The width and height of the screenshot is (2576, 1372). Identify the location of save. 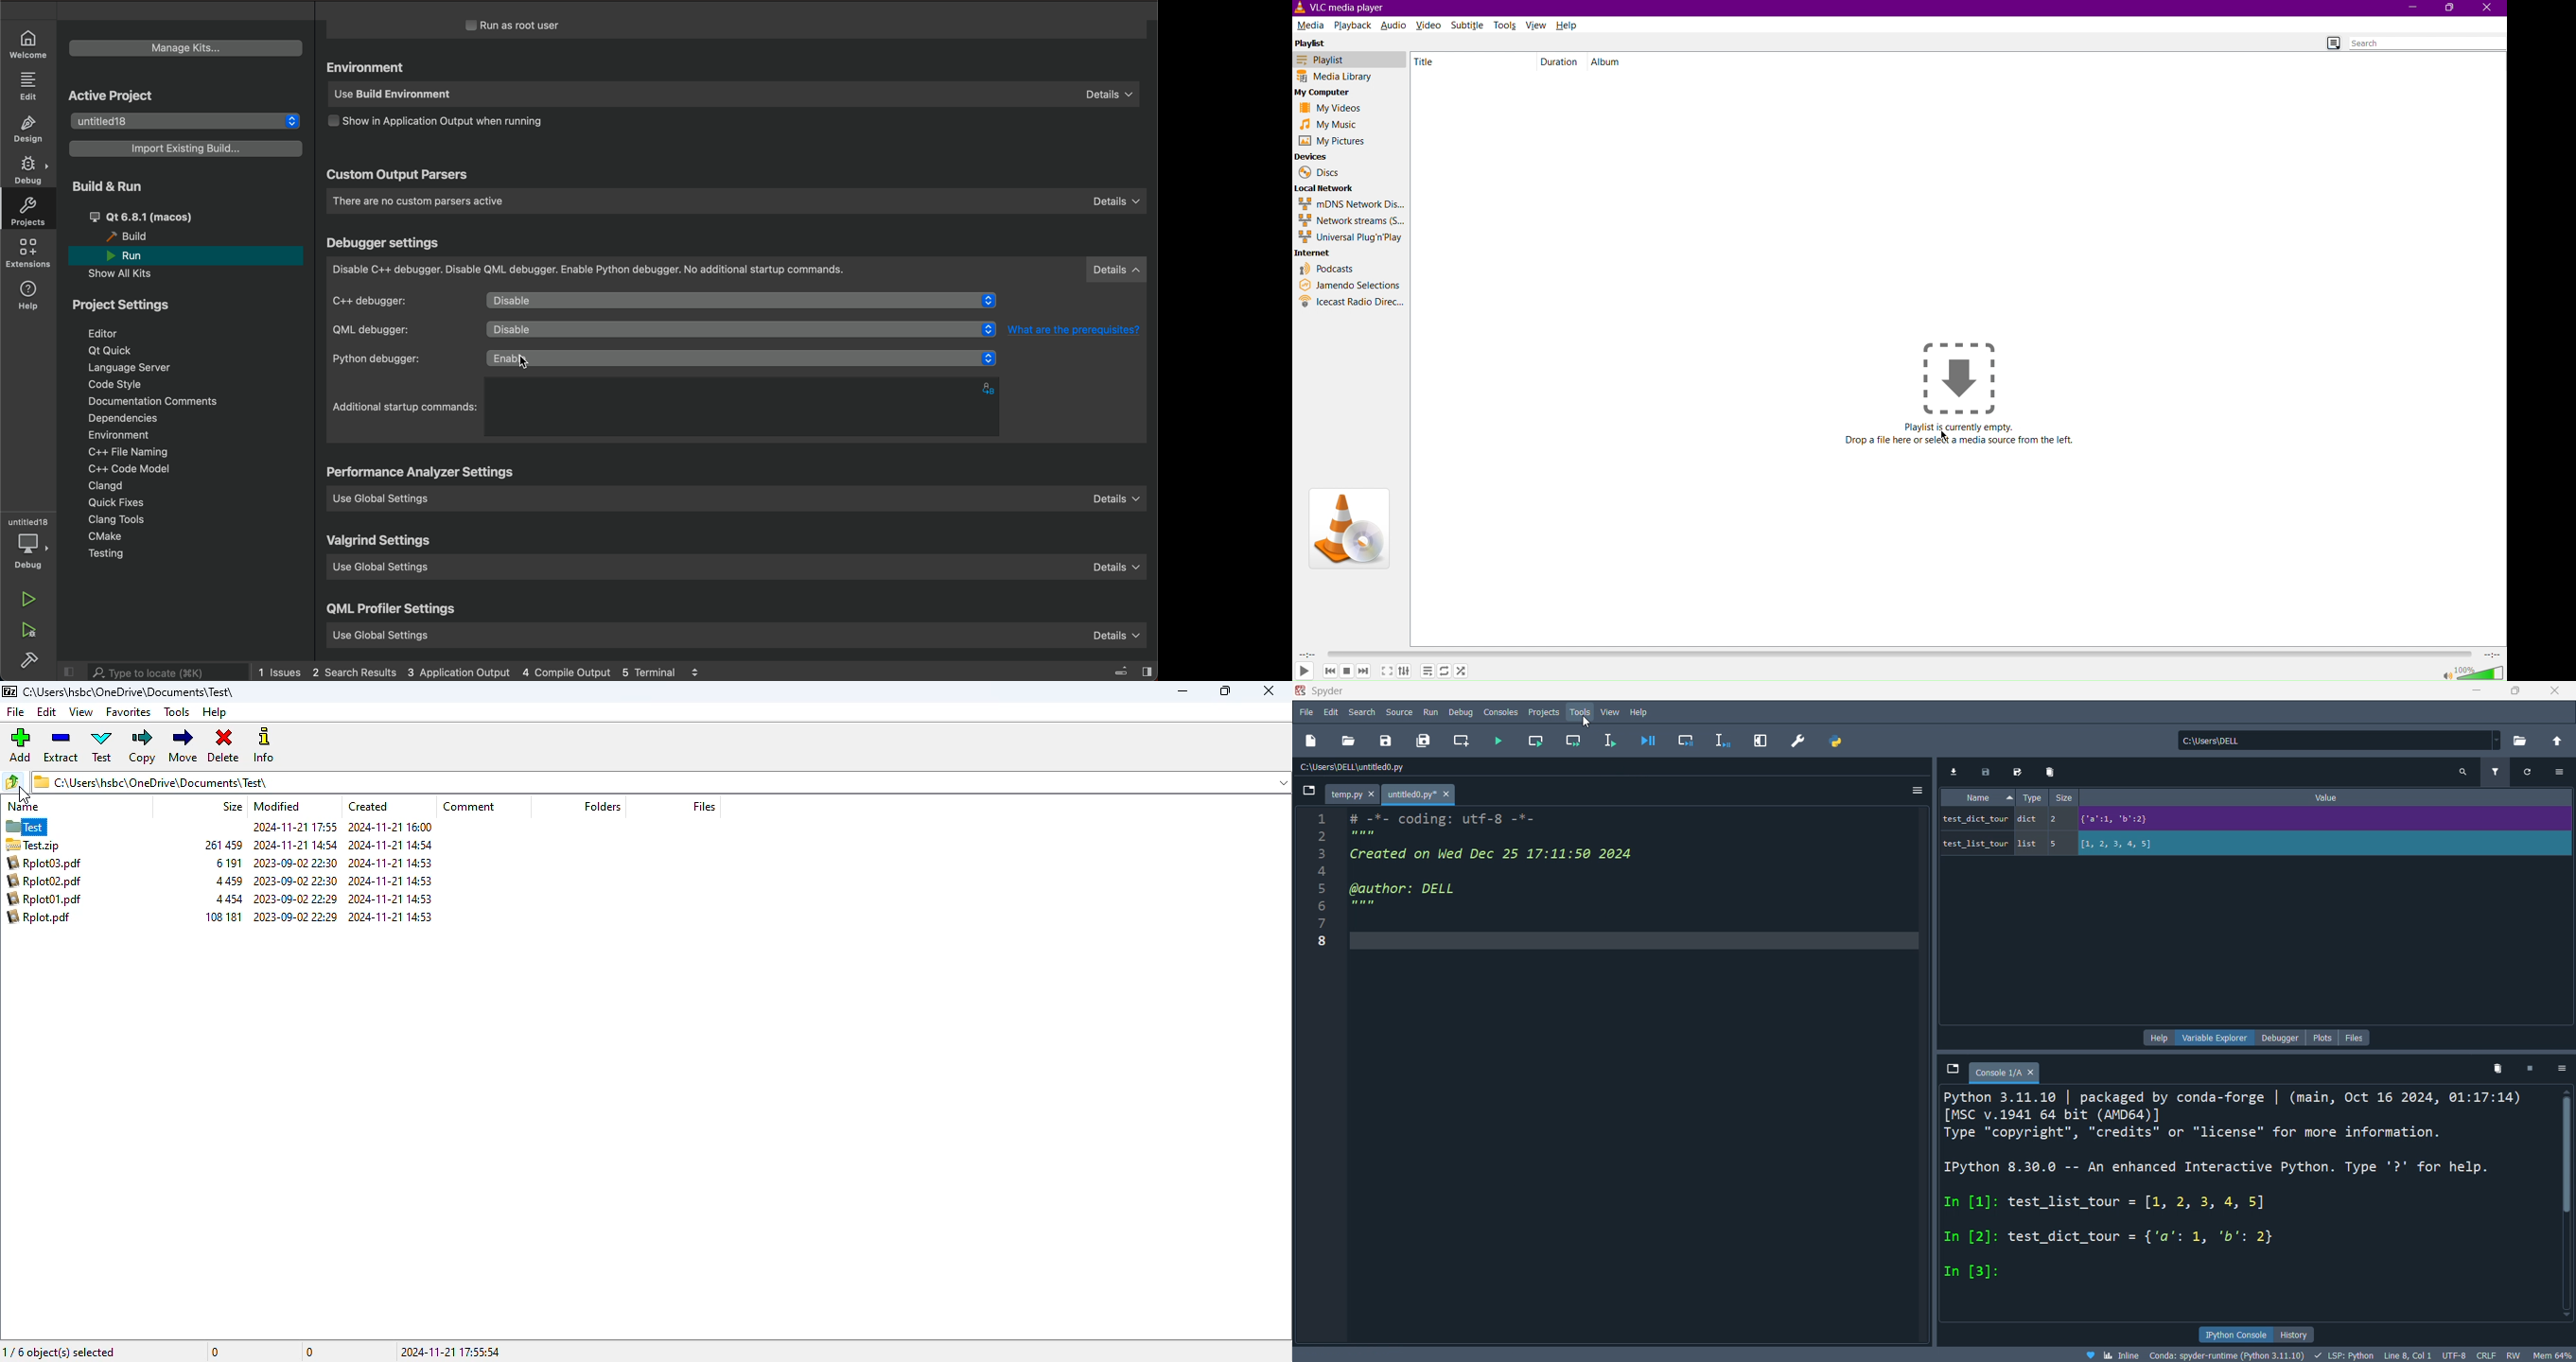
(1388, 741).